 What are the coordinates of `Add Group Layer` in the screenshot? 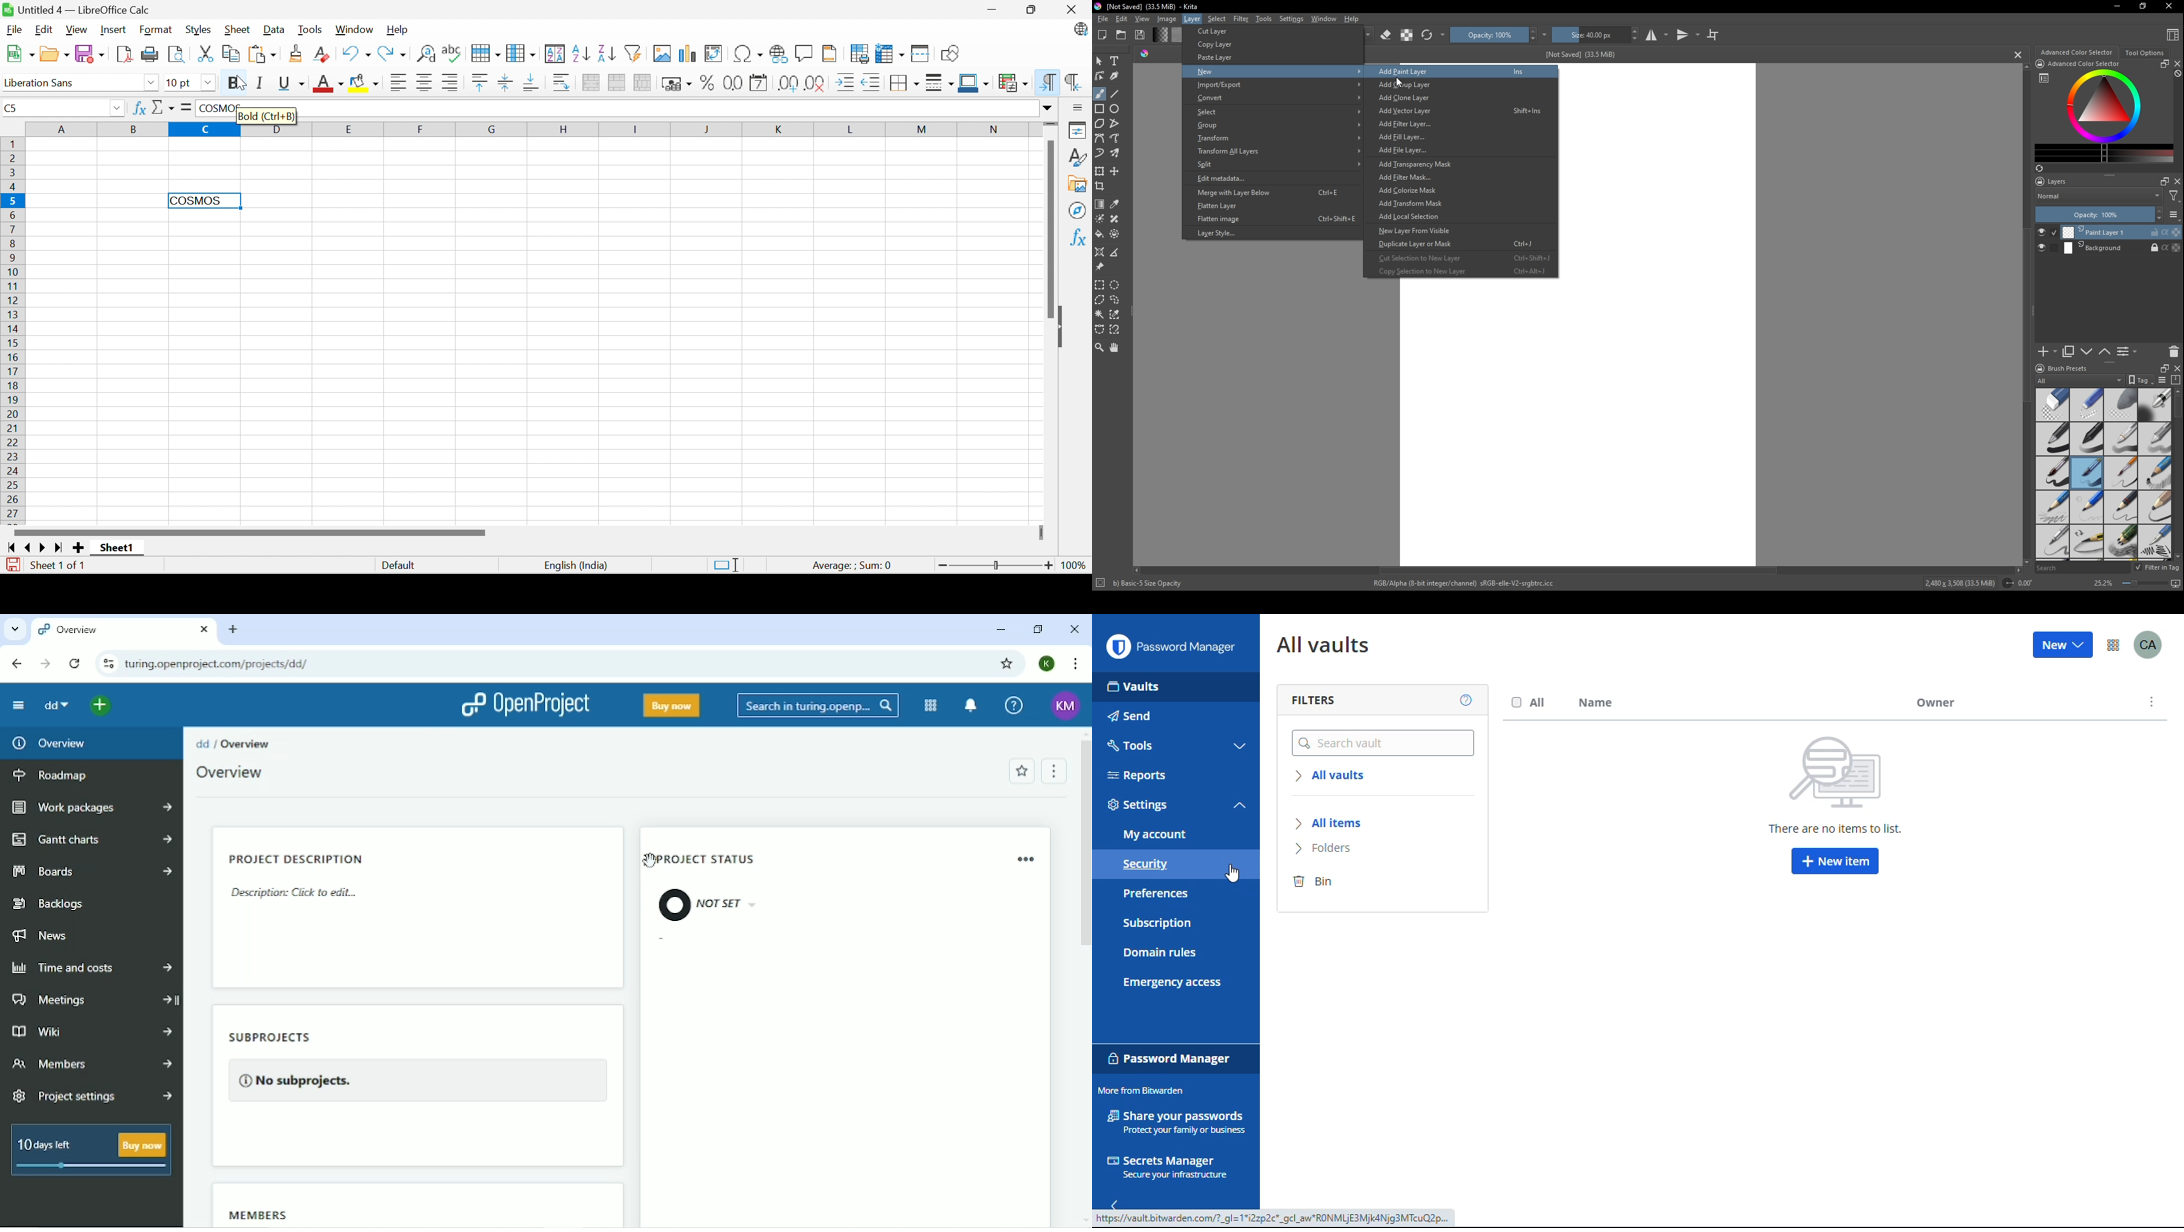 It's located at (1409, 85).